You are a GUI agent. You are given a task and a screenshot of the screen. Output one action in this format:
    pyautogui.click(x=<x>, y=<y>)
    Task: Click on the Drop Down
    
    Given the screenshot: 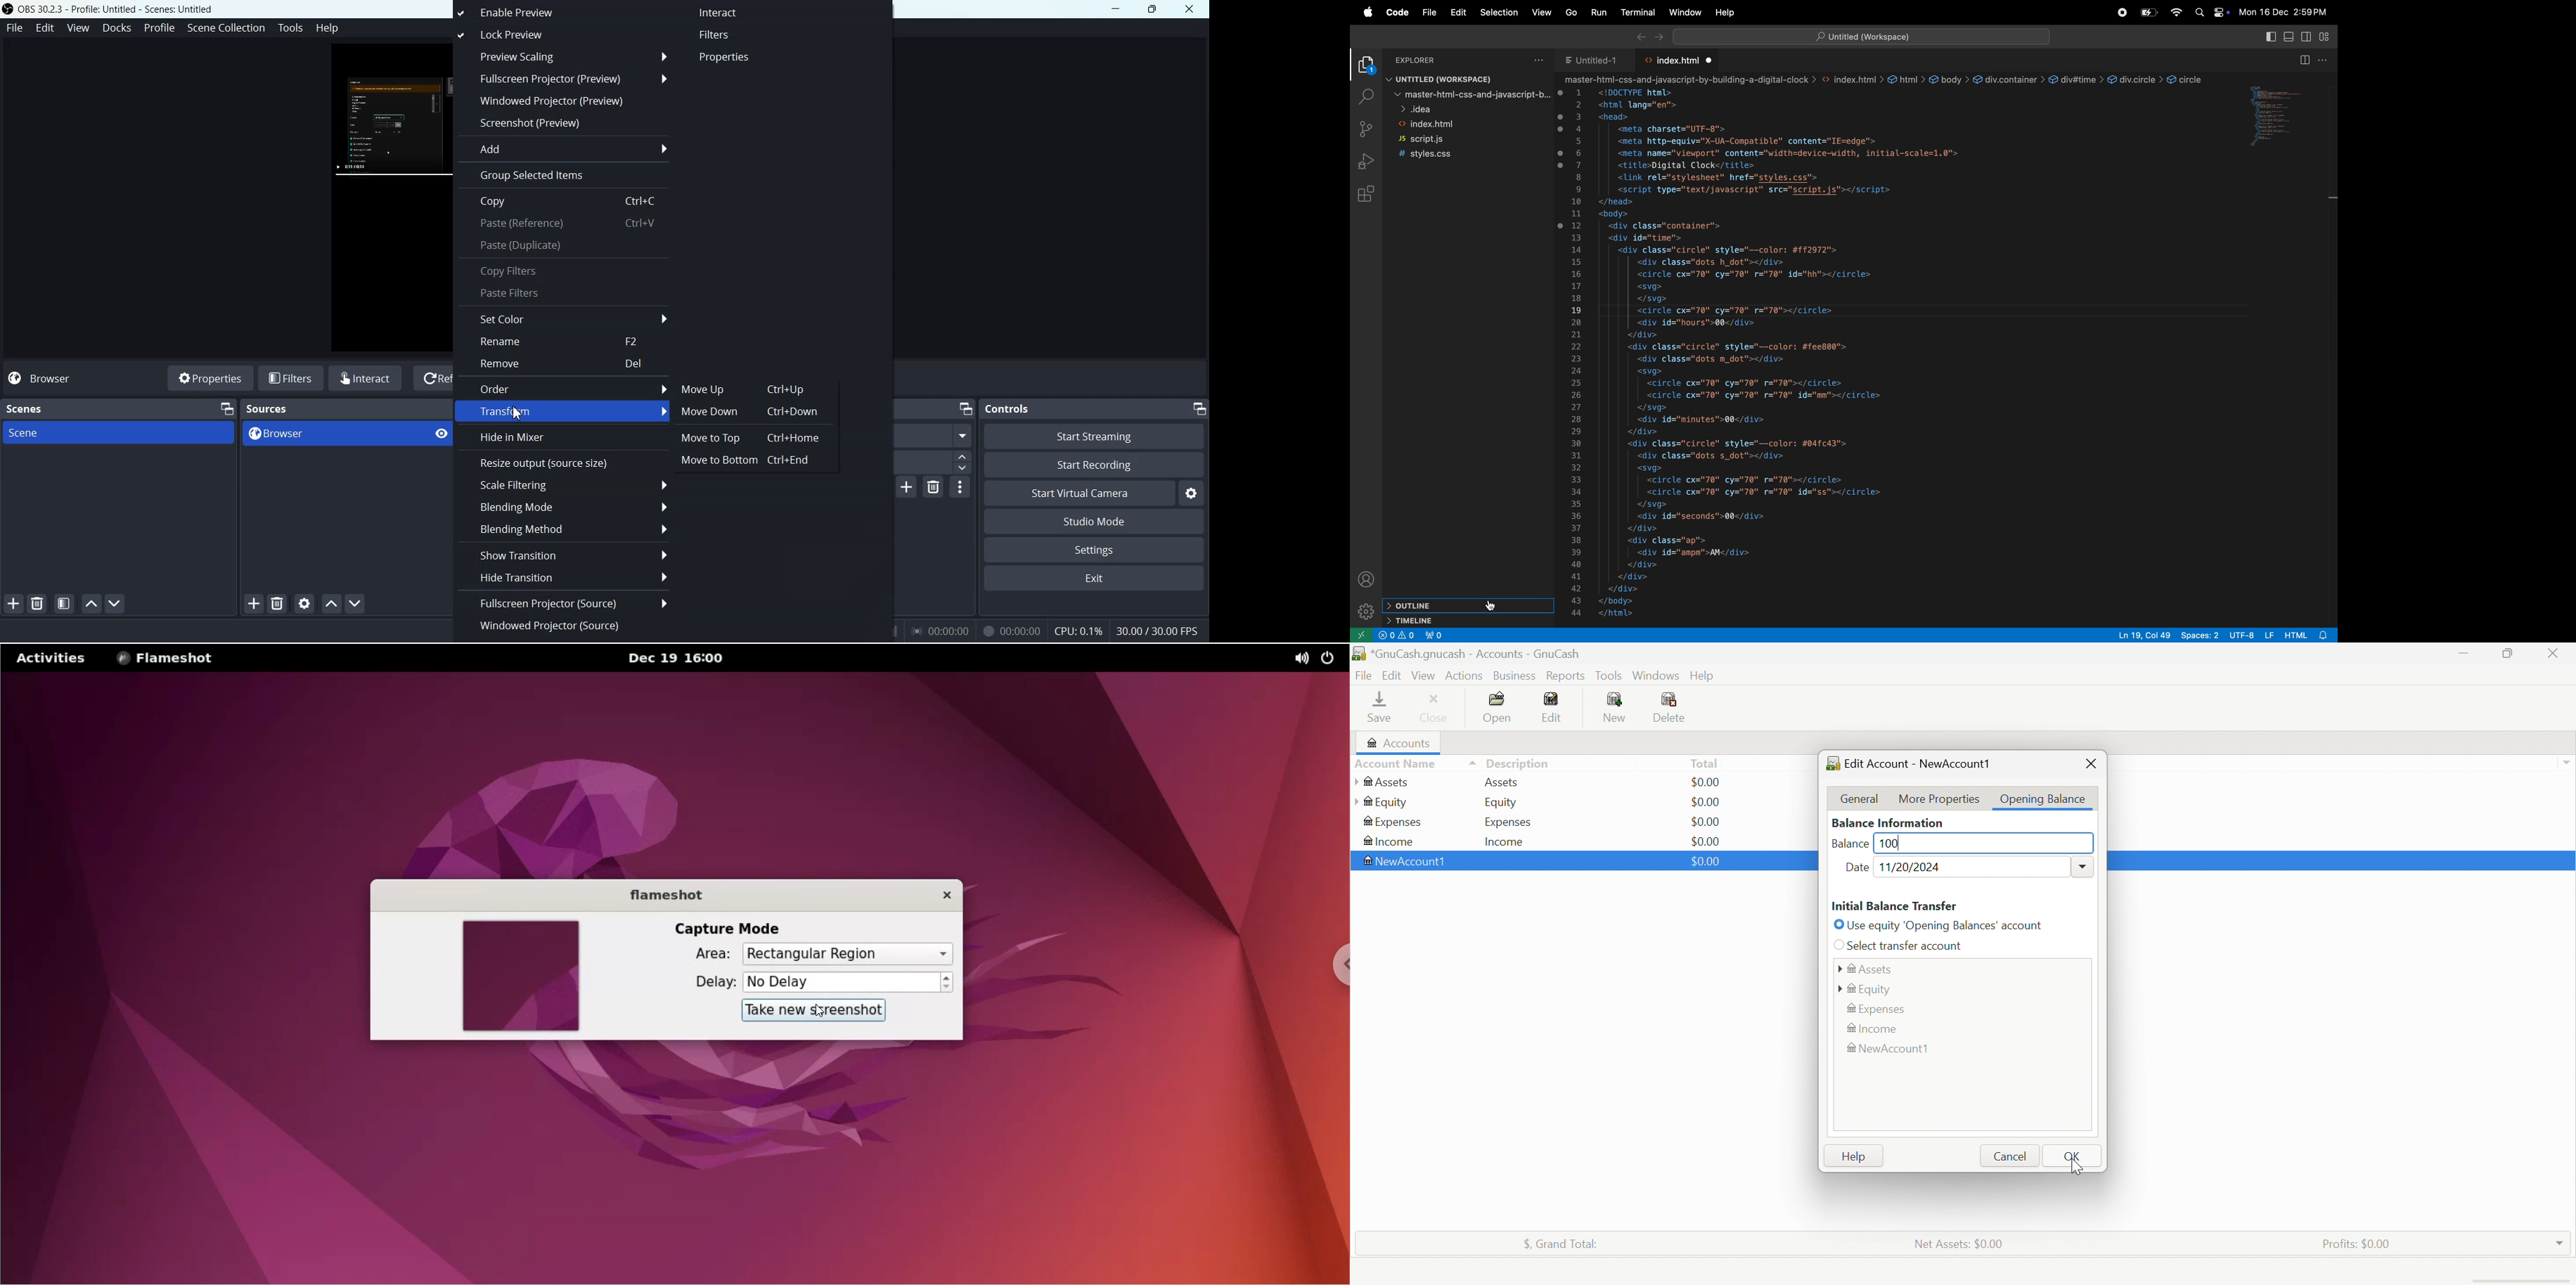 What is the action you would take?
    pyautogui.click(x=2083, y=865)
    